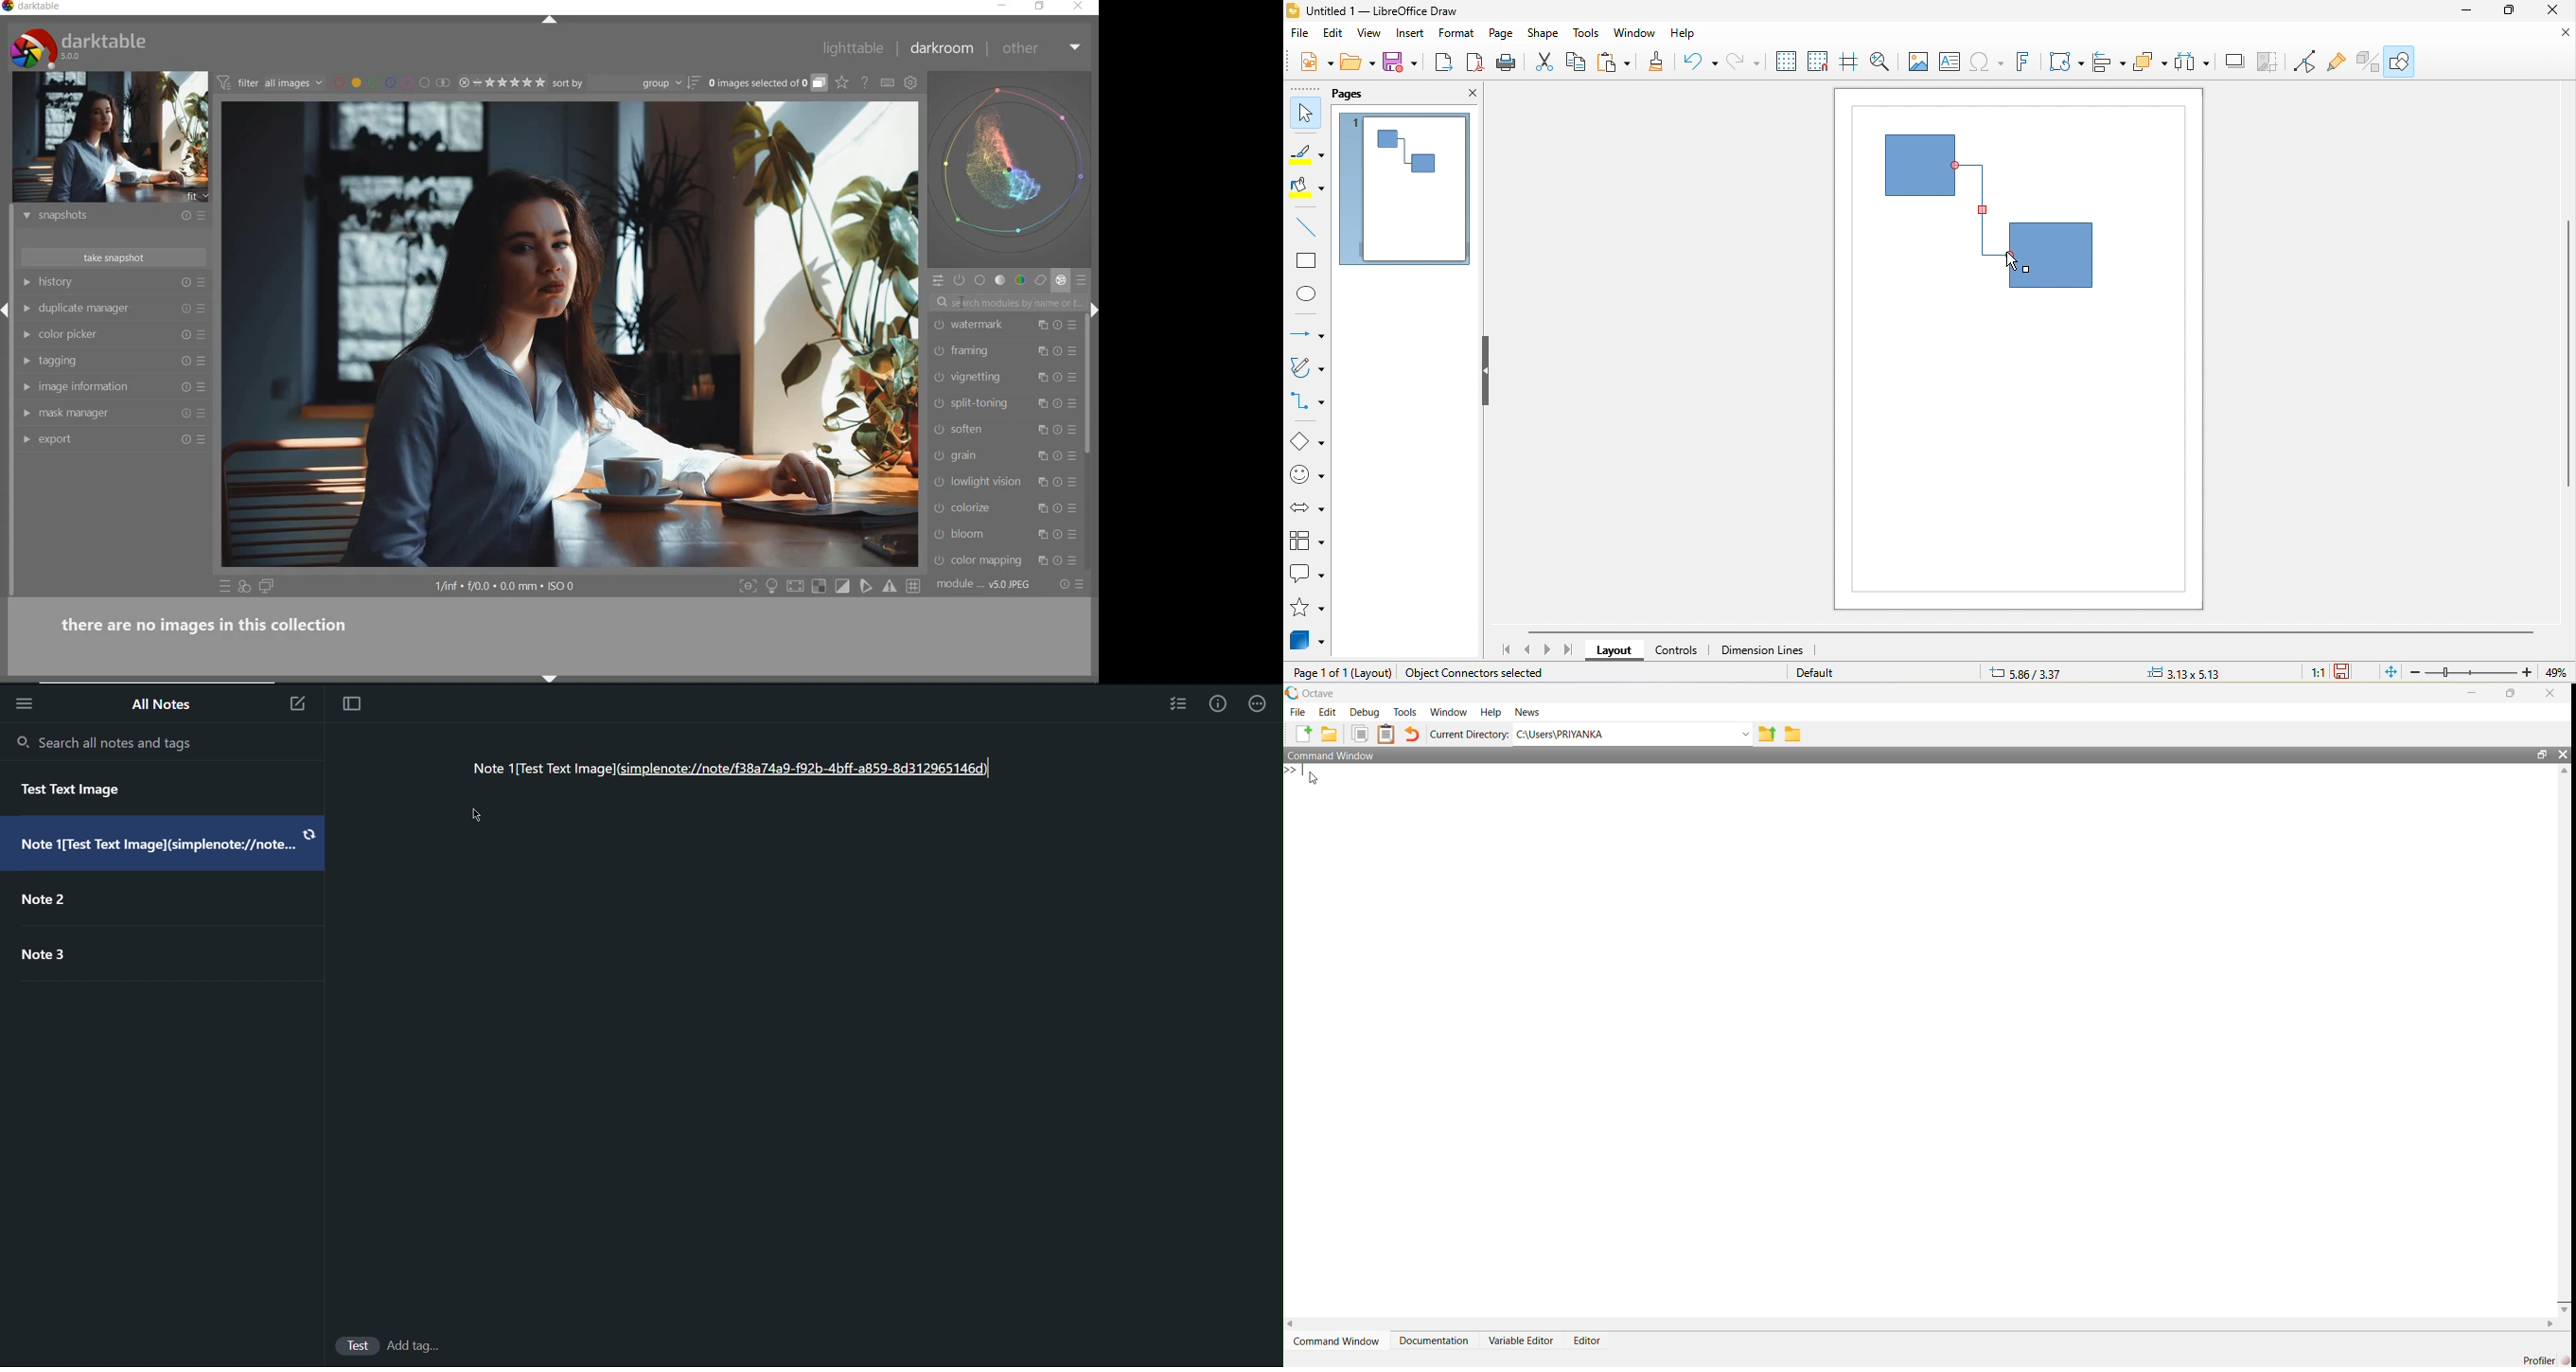  Describe the element at coordinates (730, 770) in the screenshot. I see `Note 1[Test Text Image](simplenote://note/f38a74a9-f92b-4bff-a859-8d312965146d |` at that location.